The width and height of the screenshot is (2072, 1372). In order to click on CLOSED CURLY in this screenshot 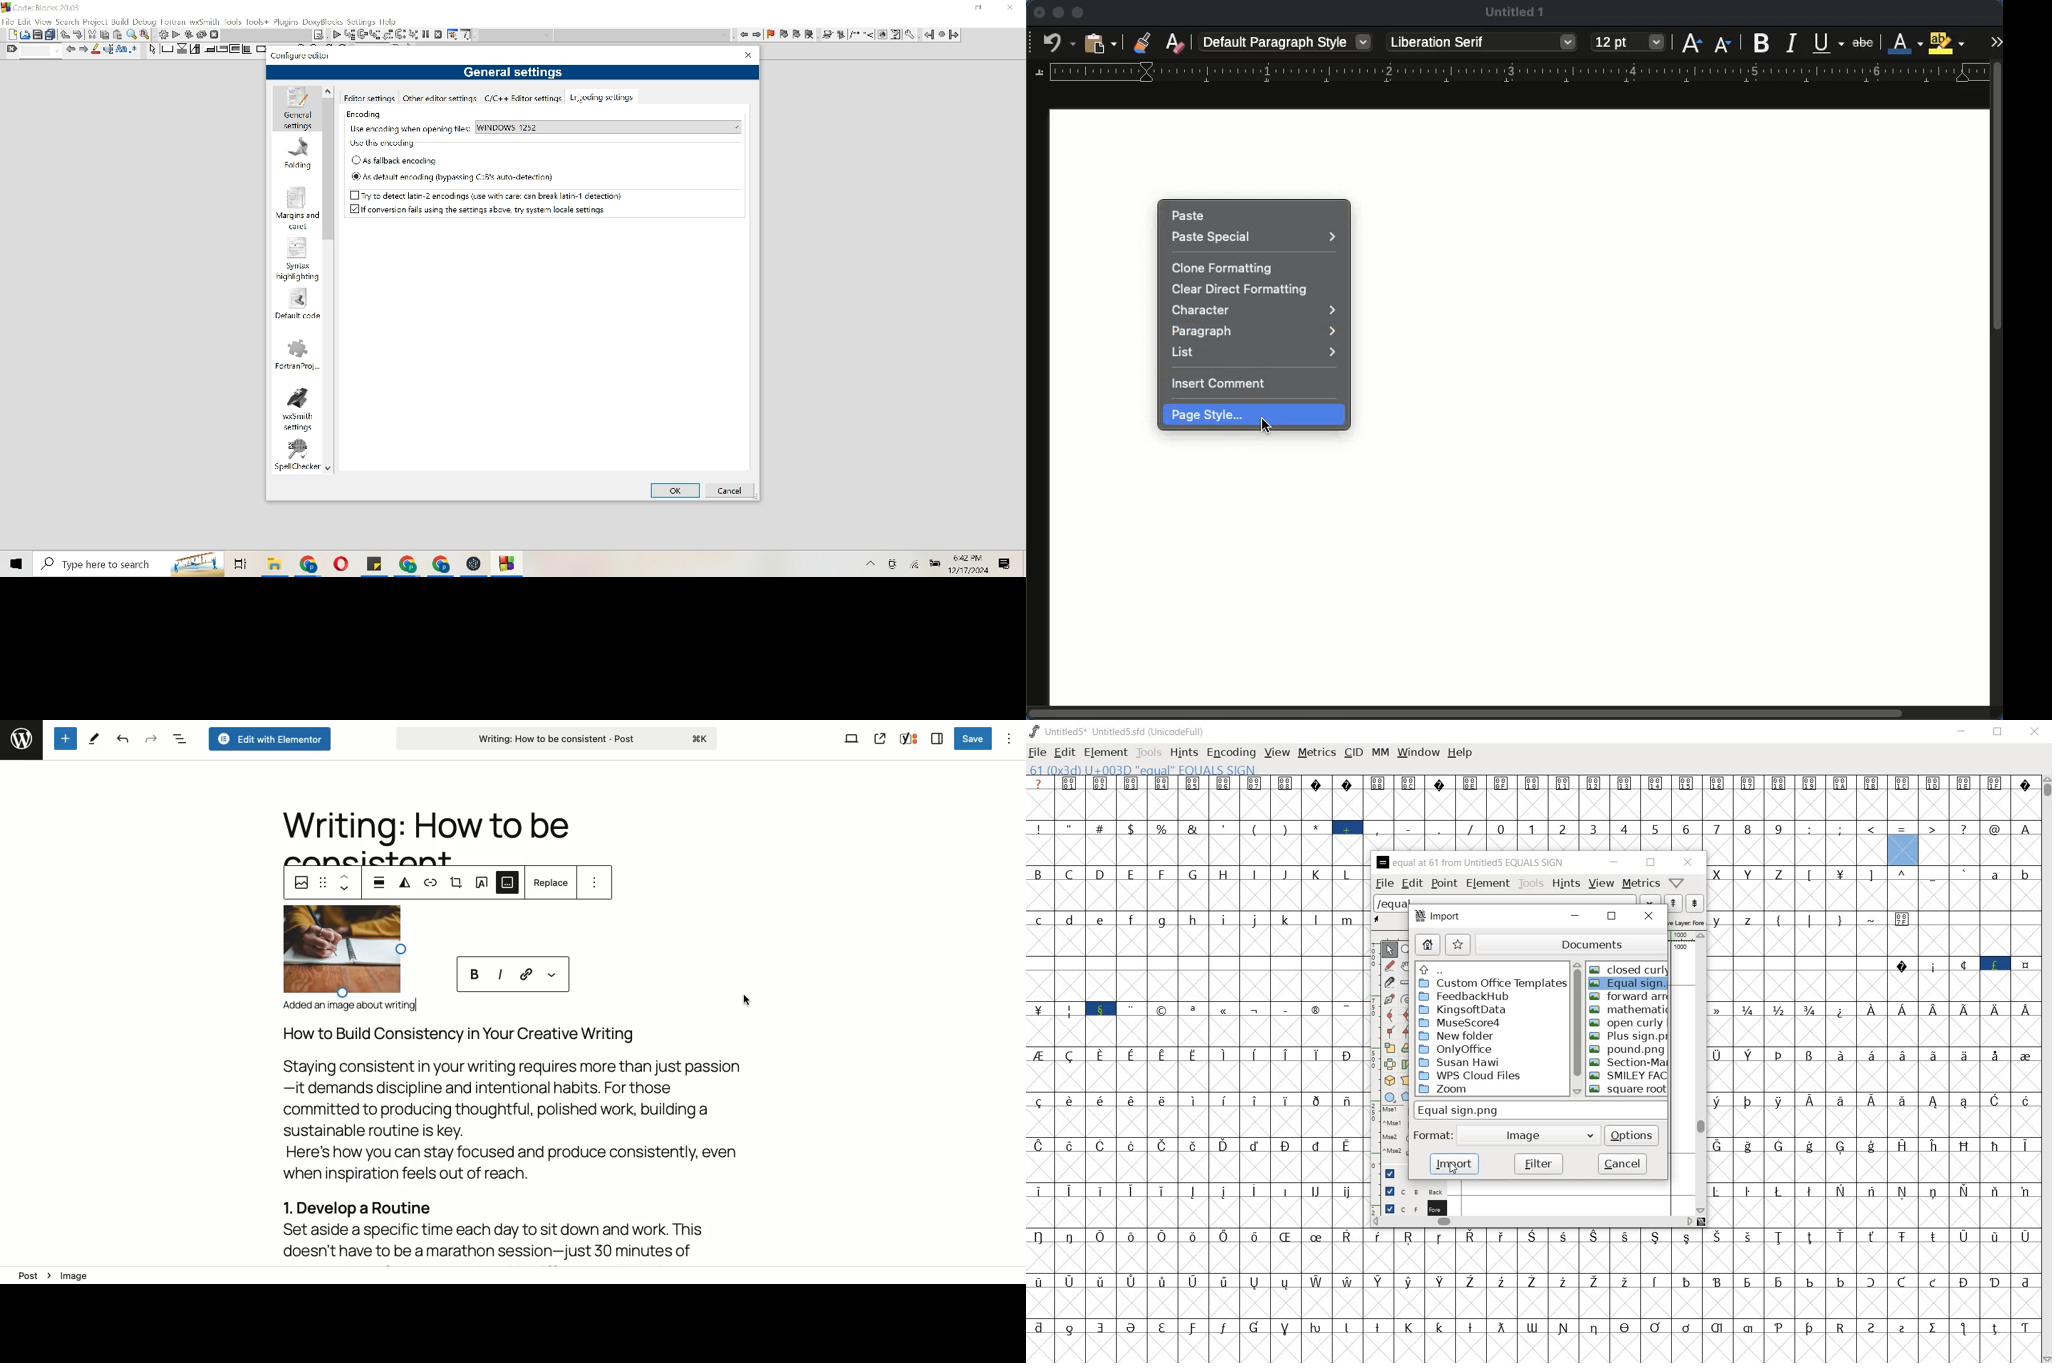, I will do `click(1629, 969)`.